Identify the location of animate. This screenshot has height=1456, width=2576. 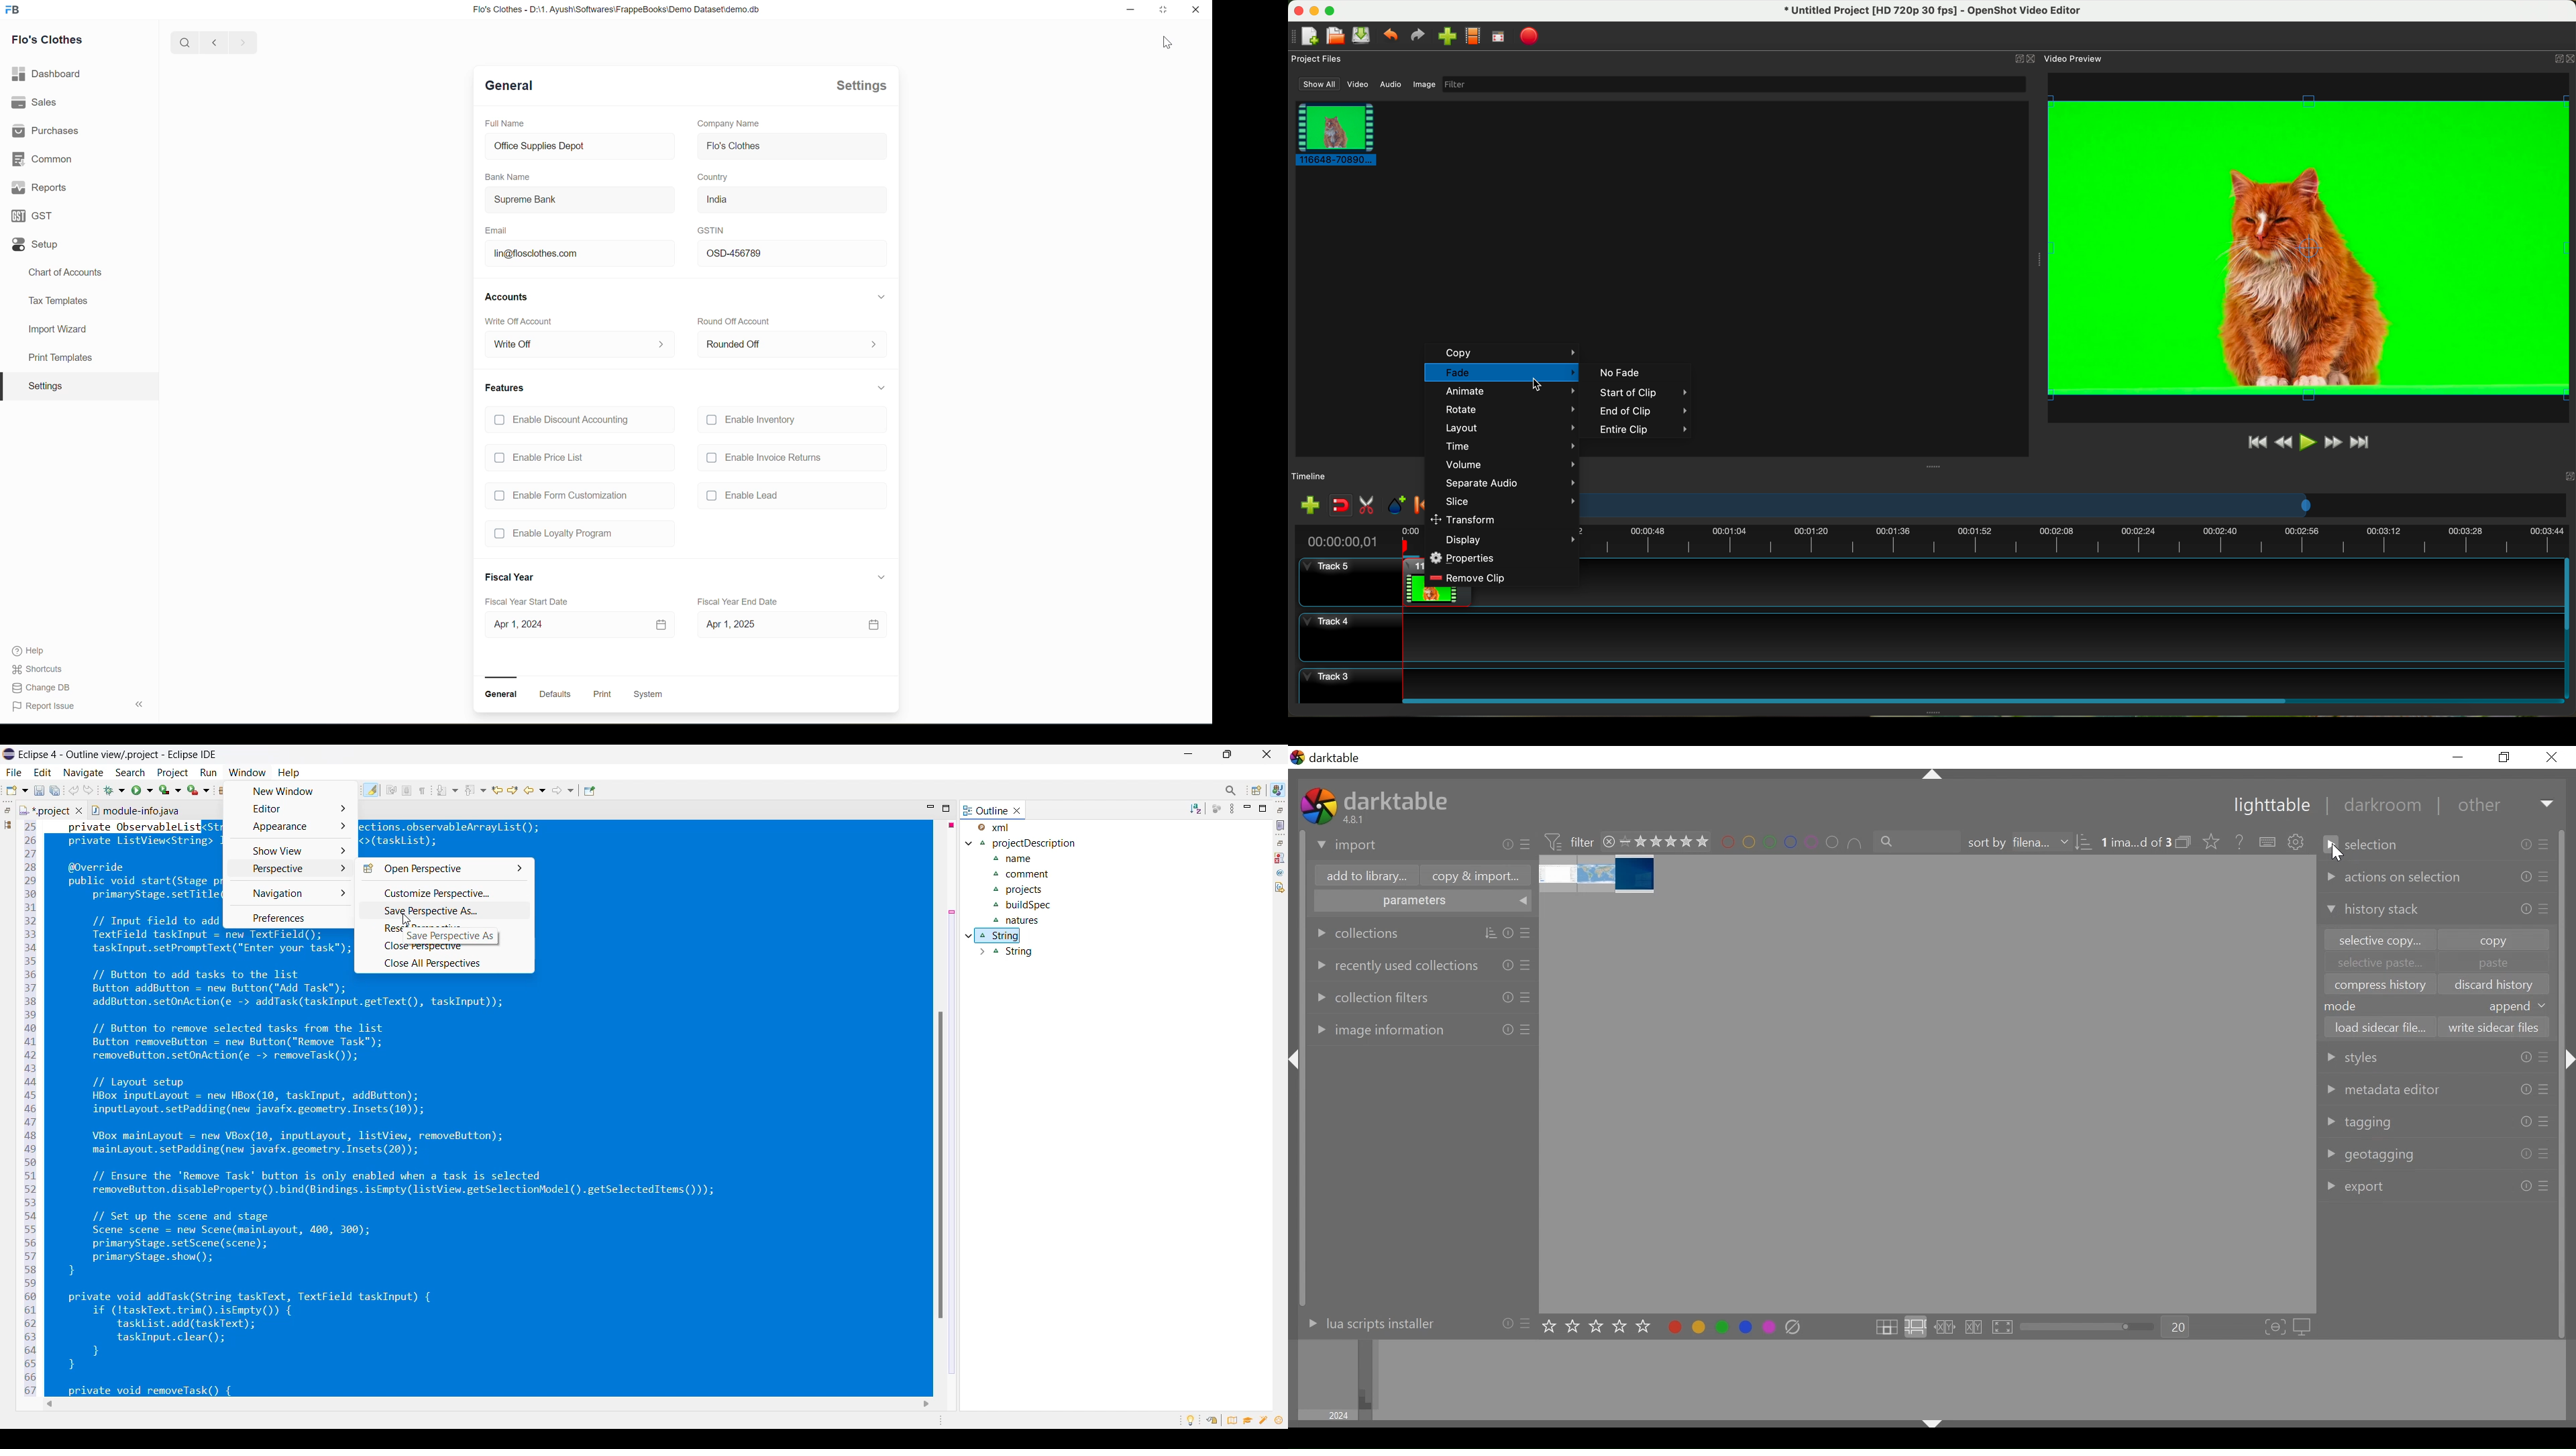
(1509, 393).